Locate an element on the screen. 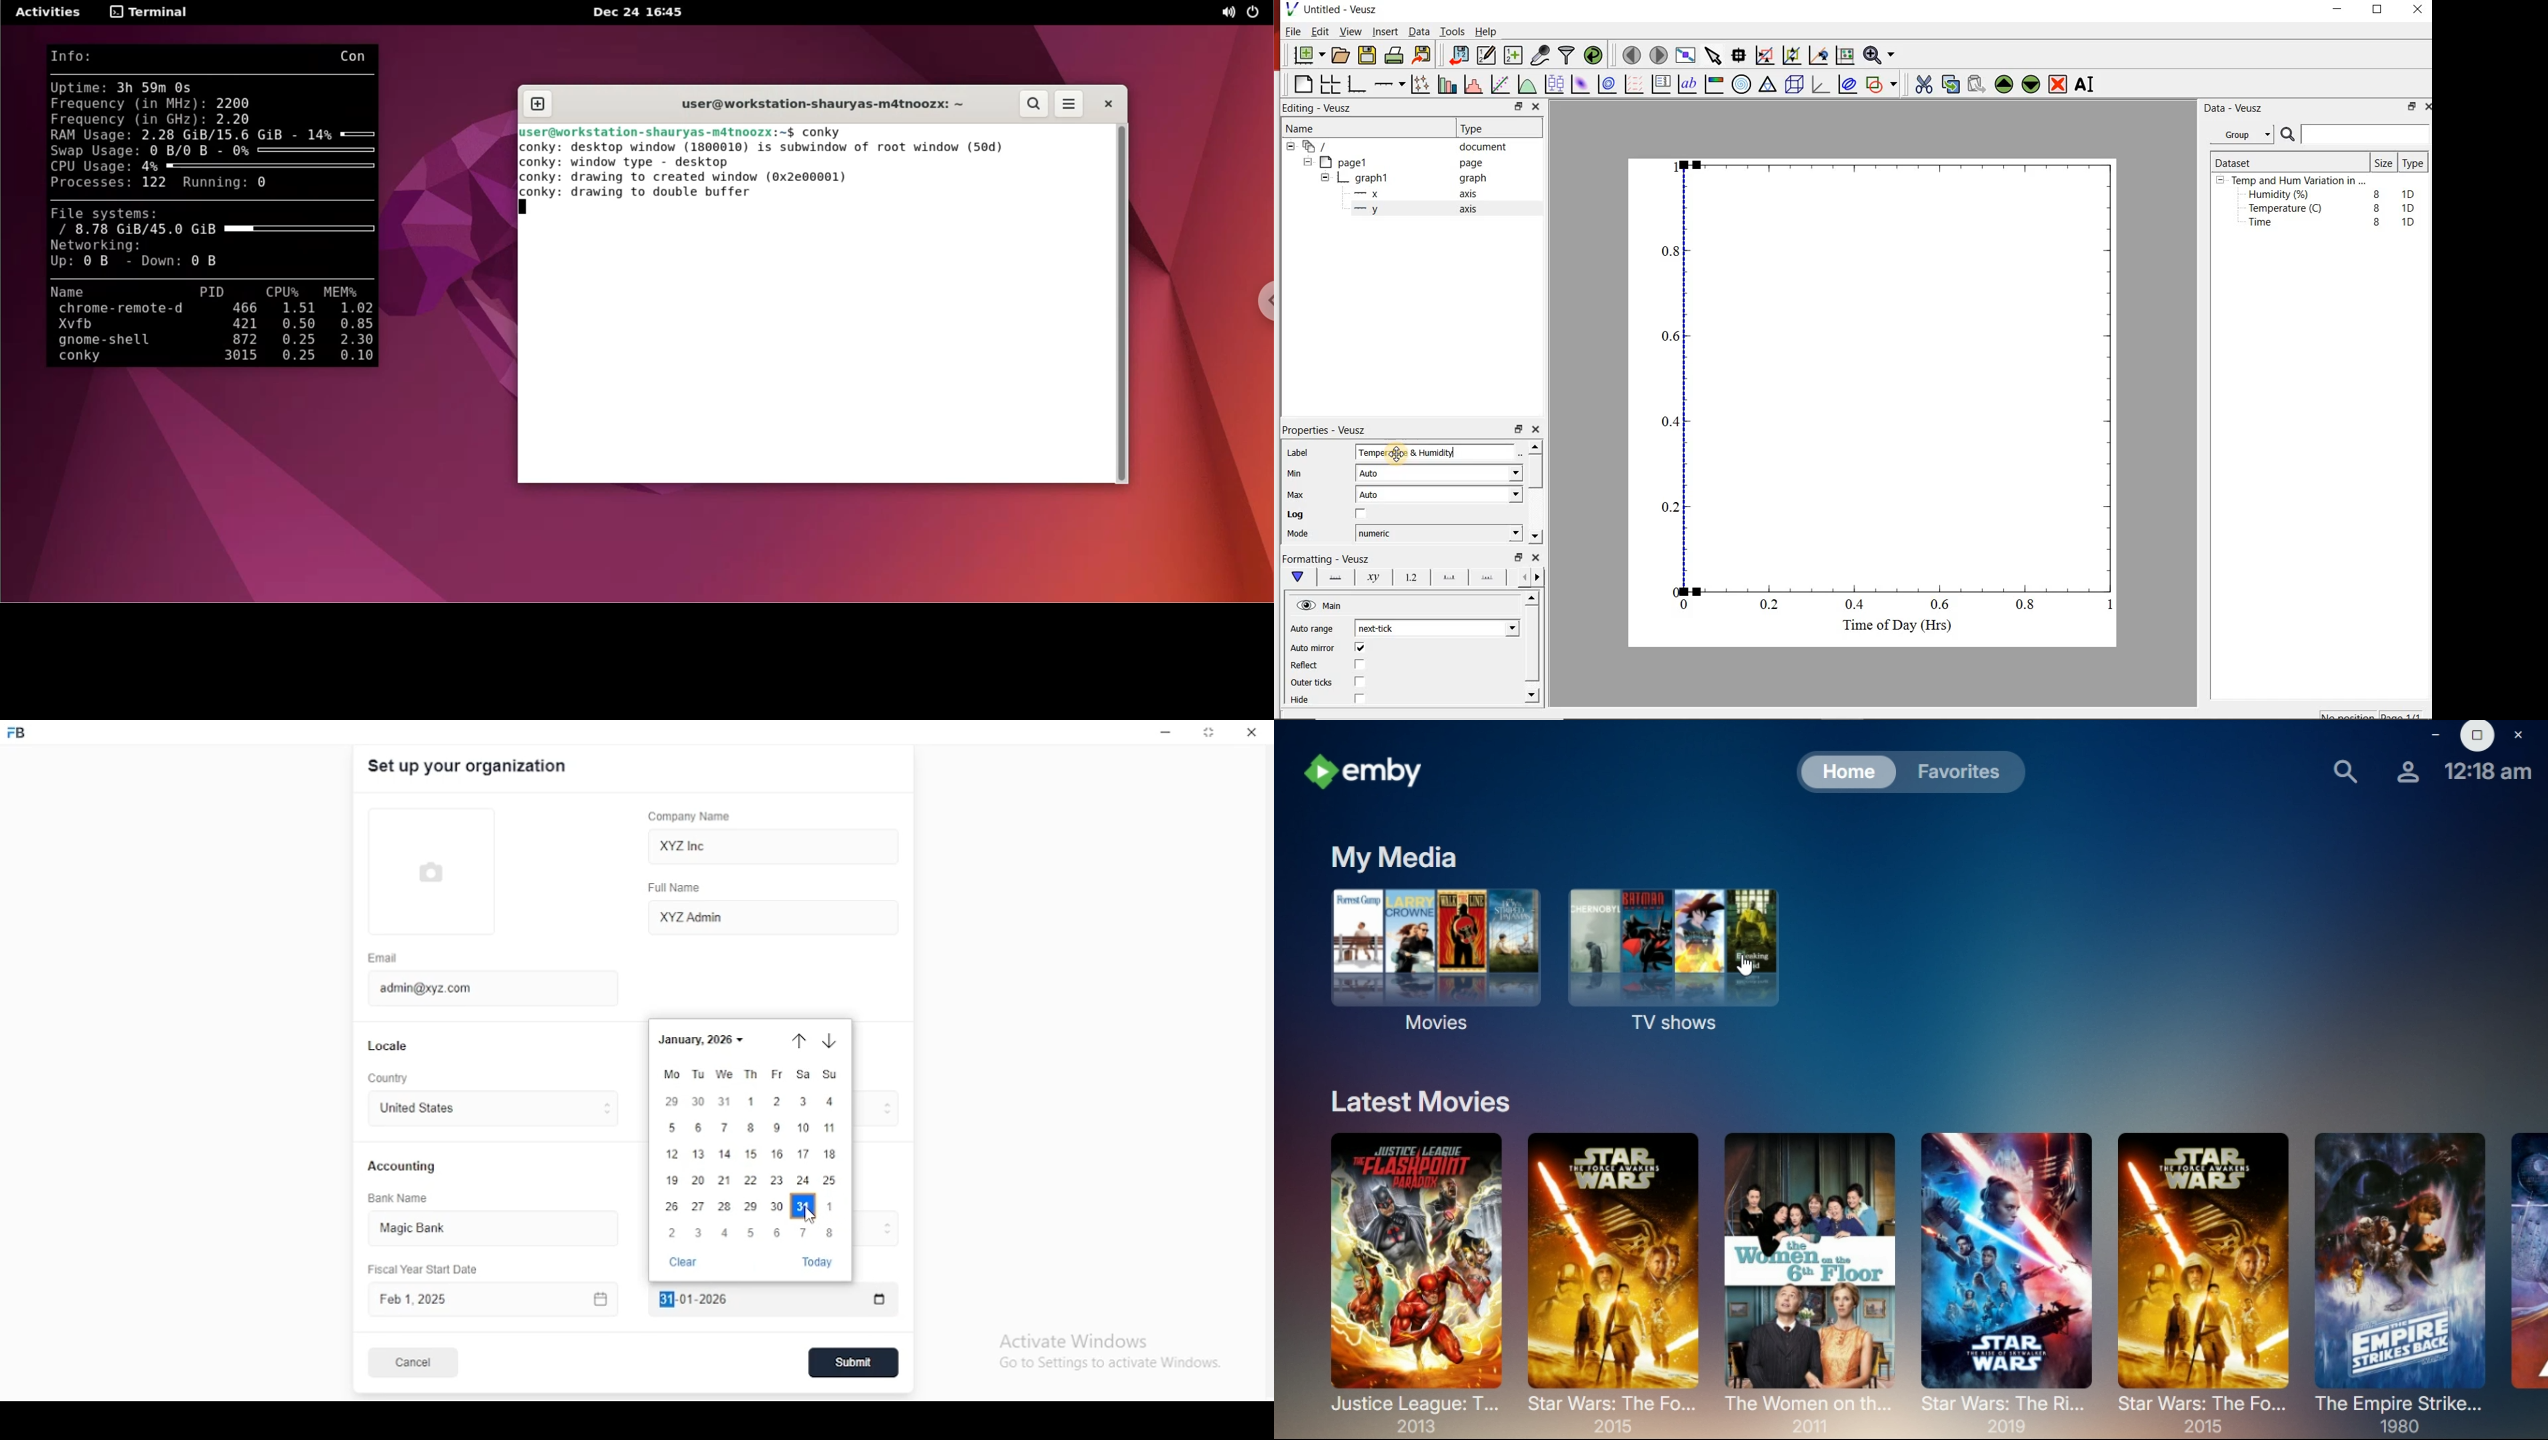 The image size is (2548, 1456). 21 is located at coordinates (725, 1181).